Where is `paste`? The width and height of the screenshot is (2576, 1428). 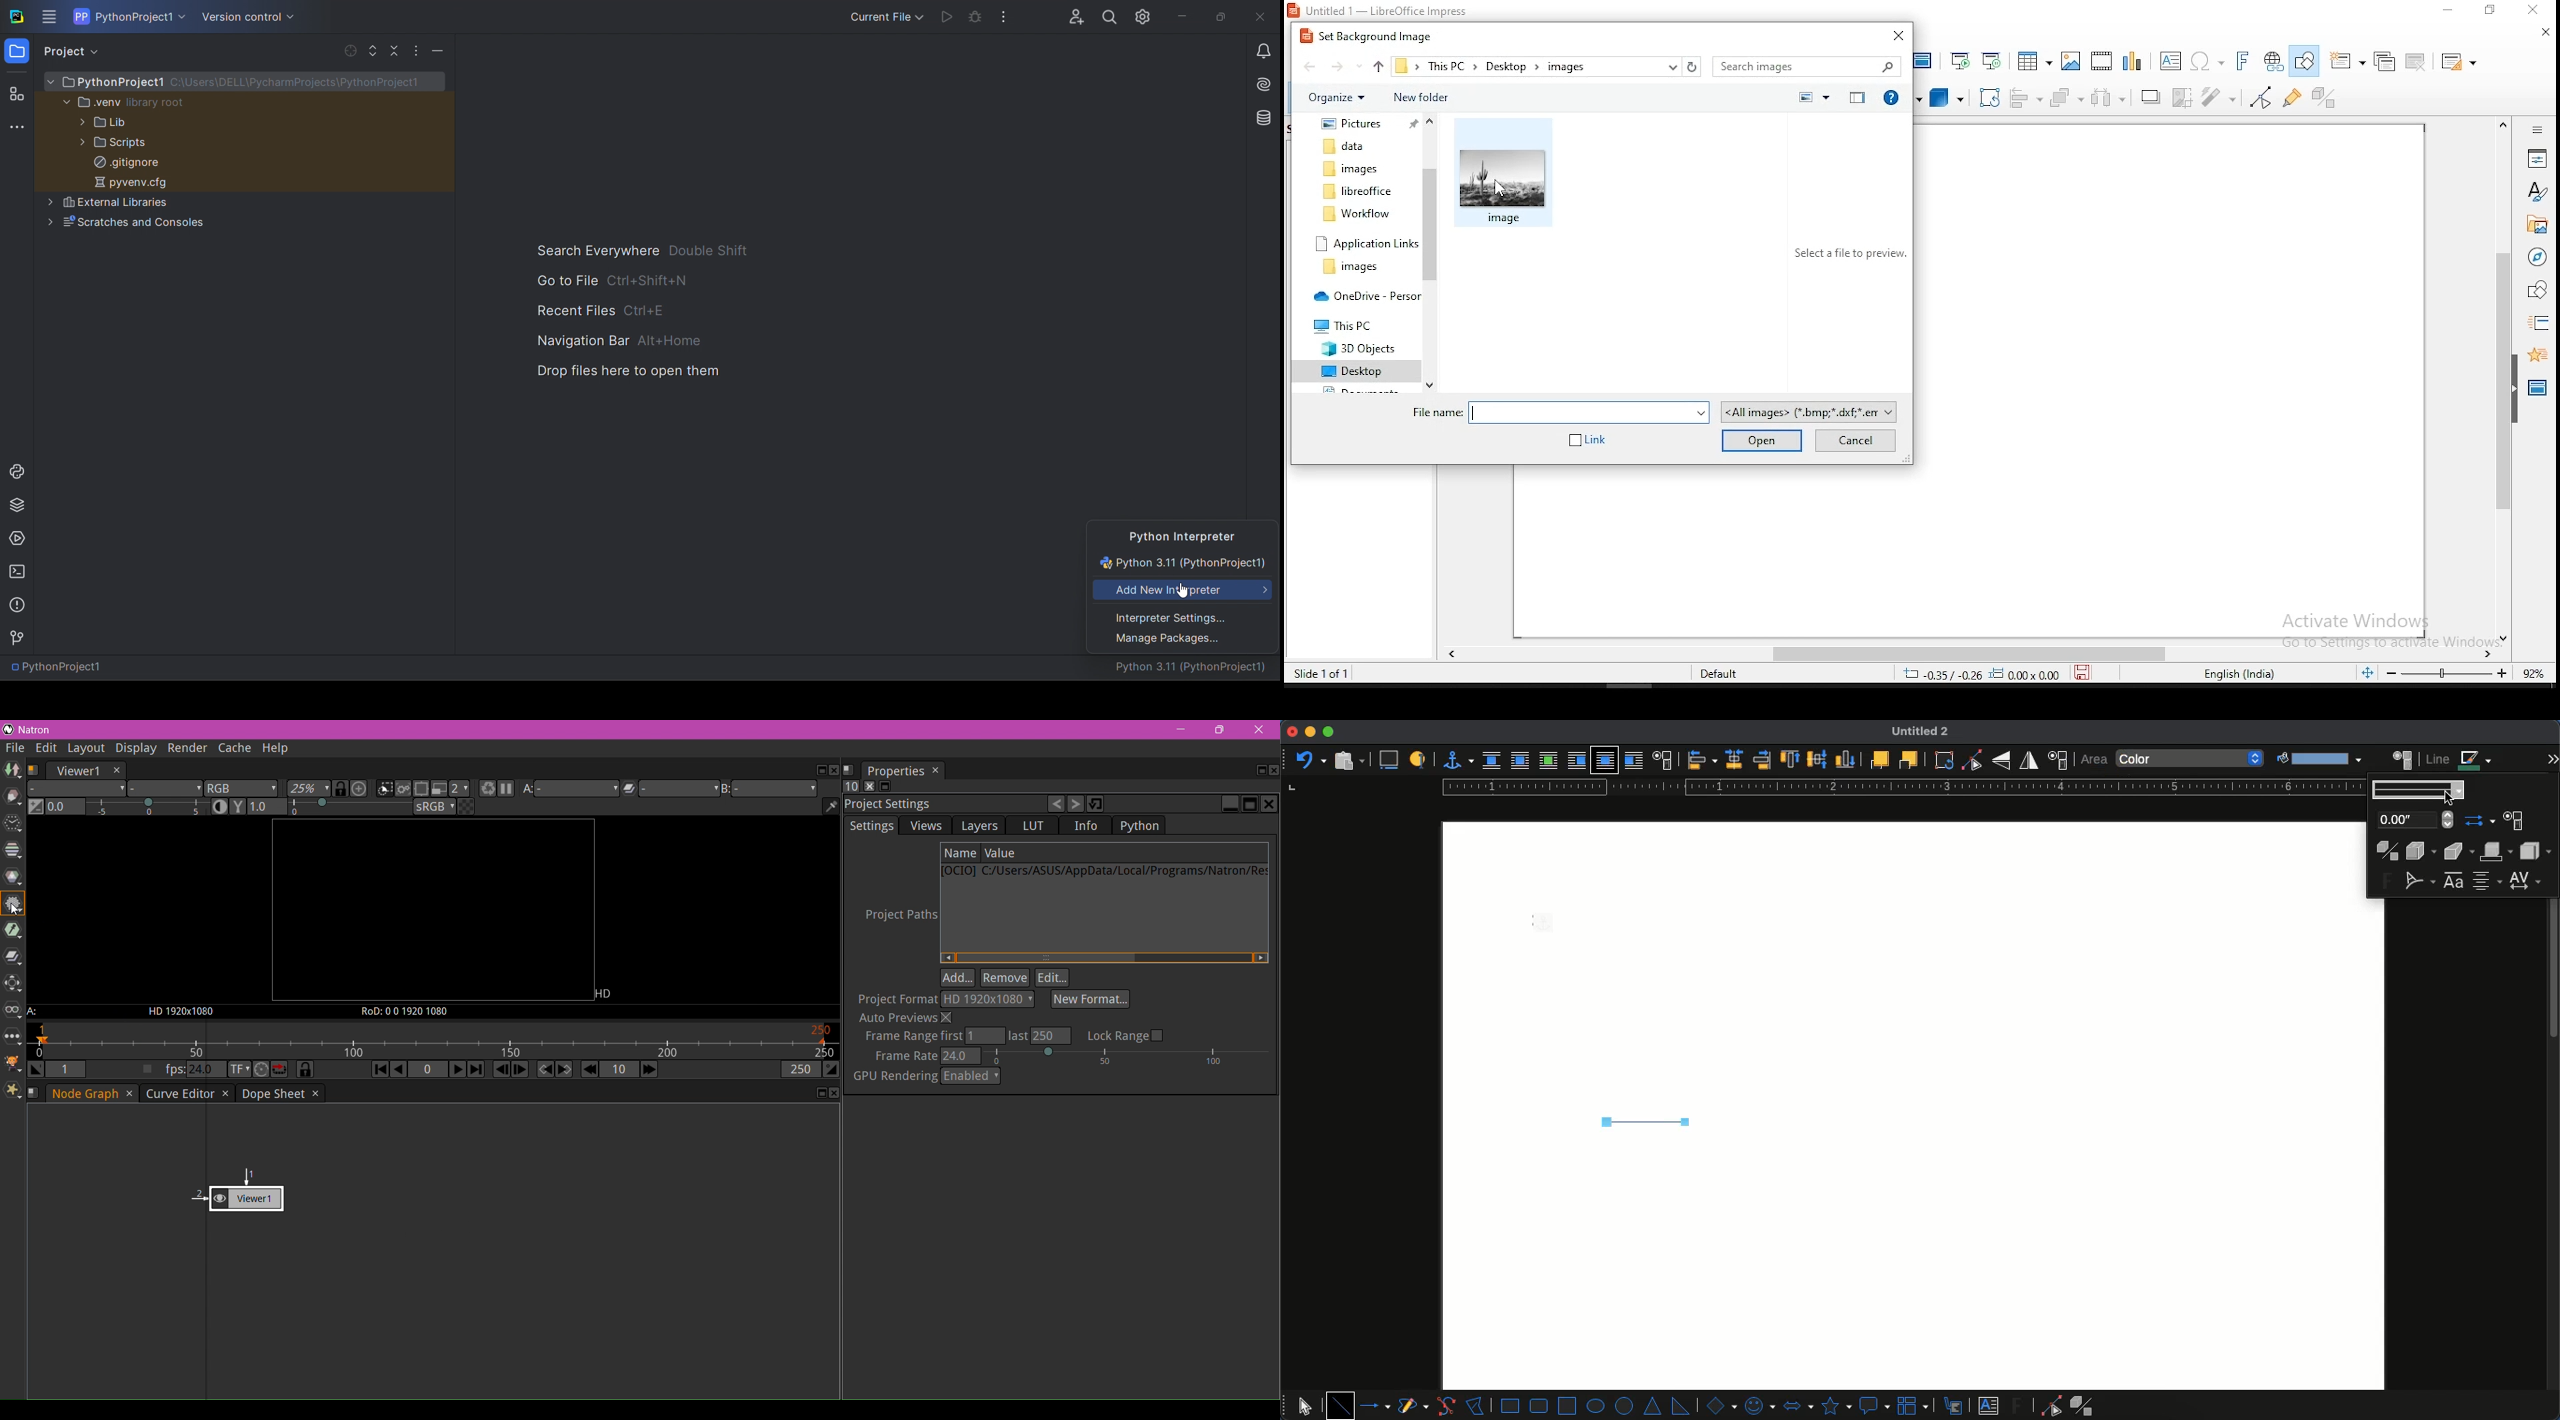 paste is located at coordinates (1348, 760).